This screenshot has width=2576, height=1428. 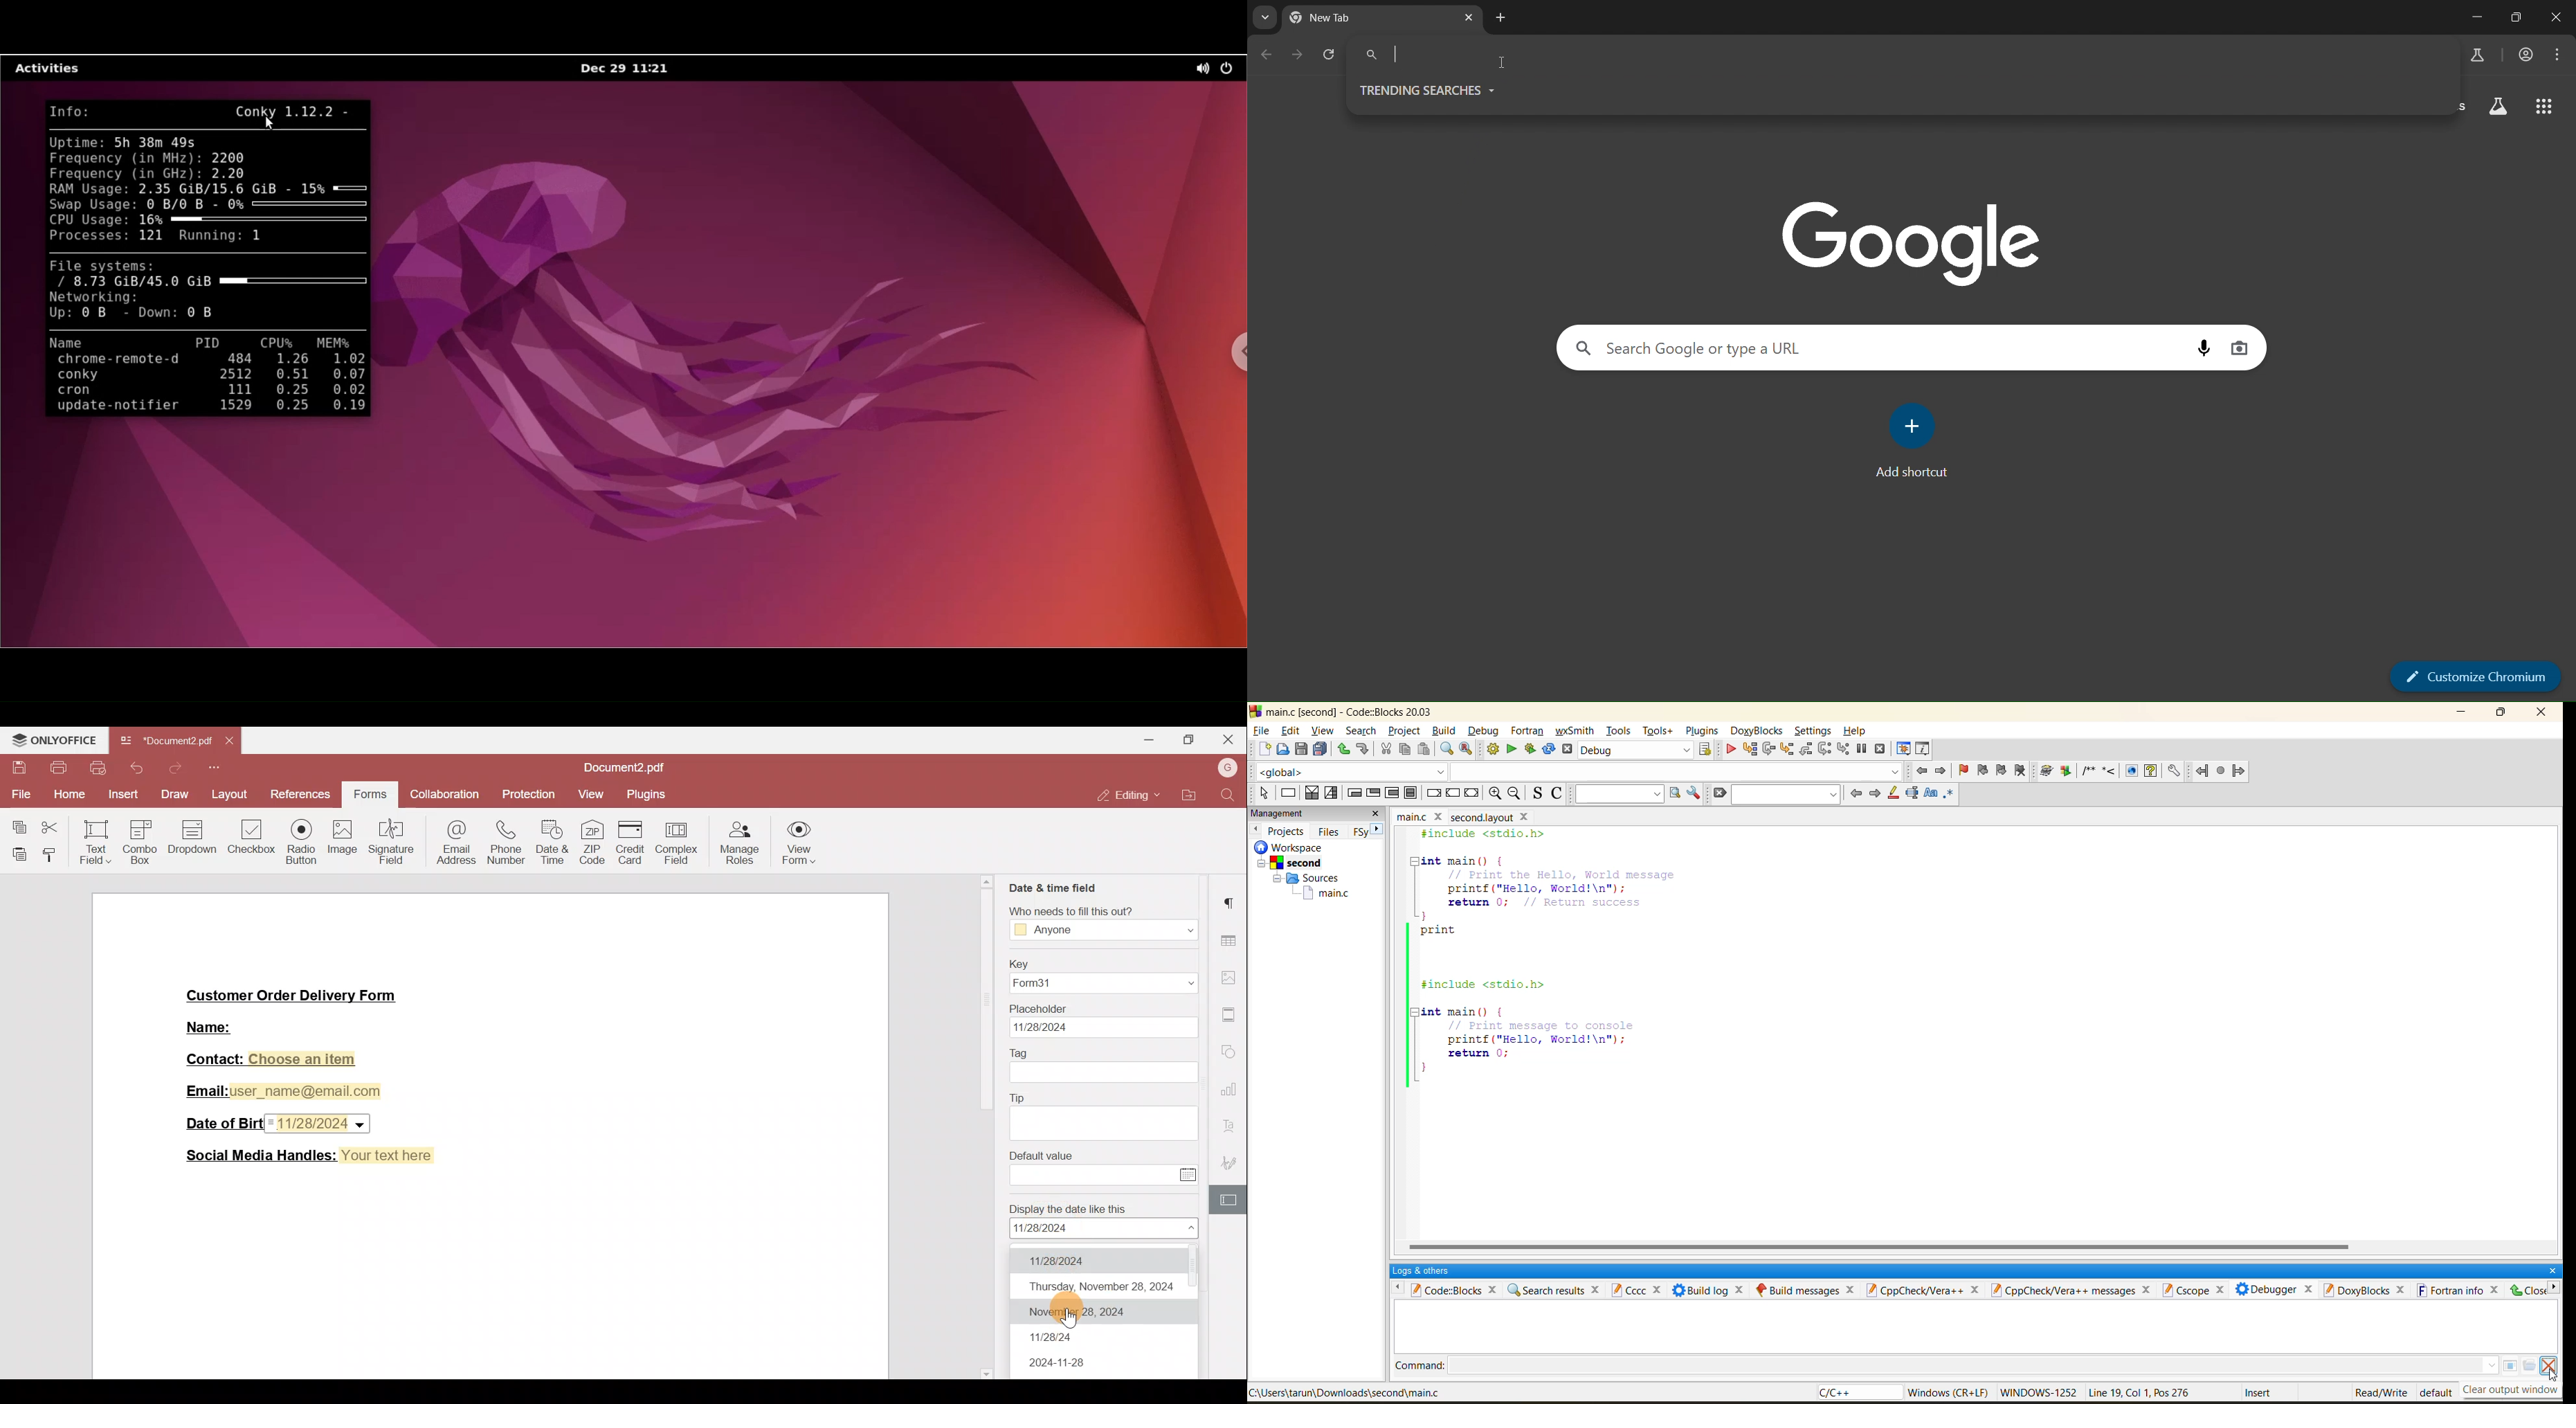 What do you see at coordinates (1748, 749) in the screenshot?
I see `run to cursor` at bounding box center [1748, 749].